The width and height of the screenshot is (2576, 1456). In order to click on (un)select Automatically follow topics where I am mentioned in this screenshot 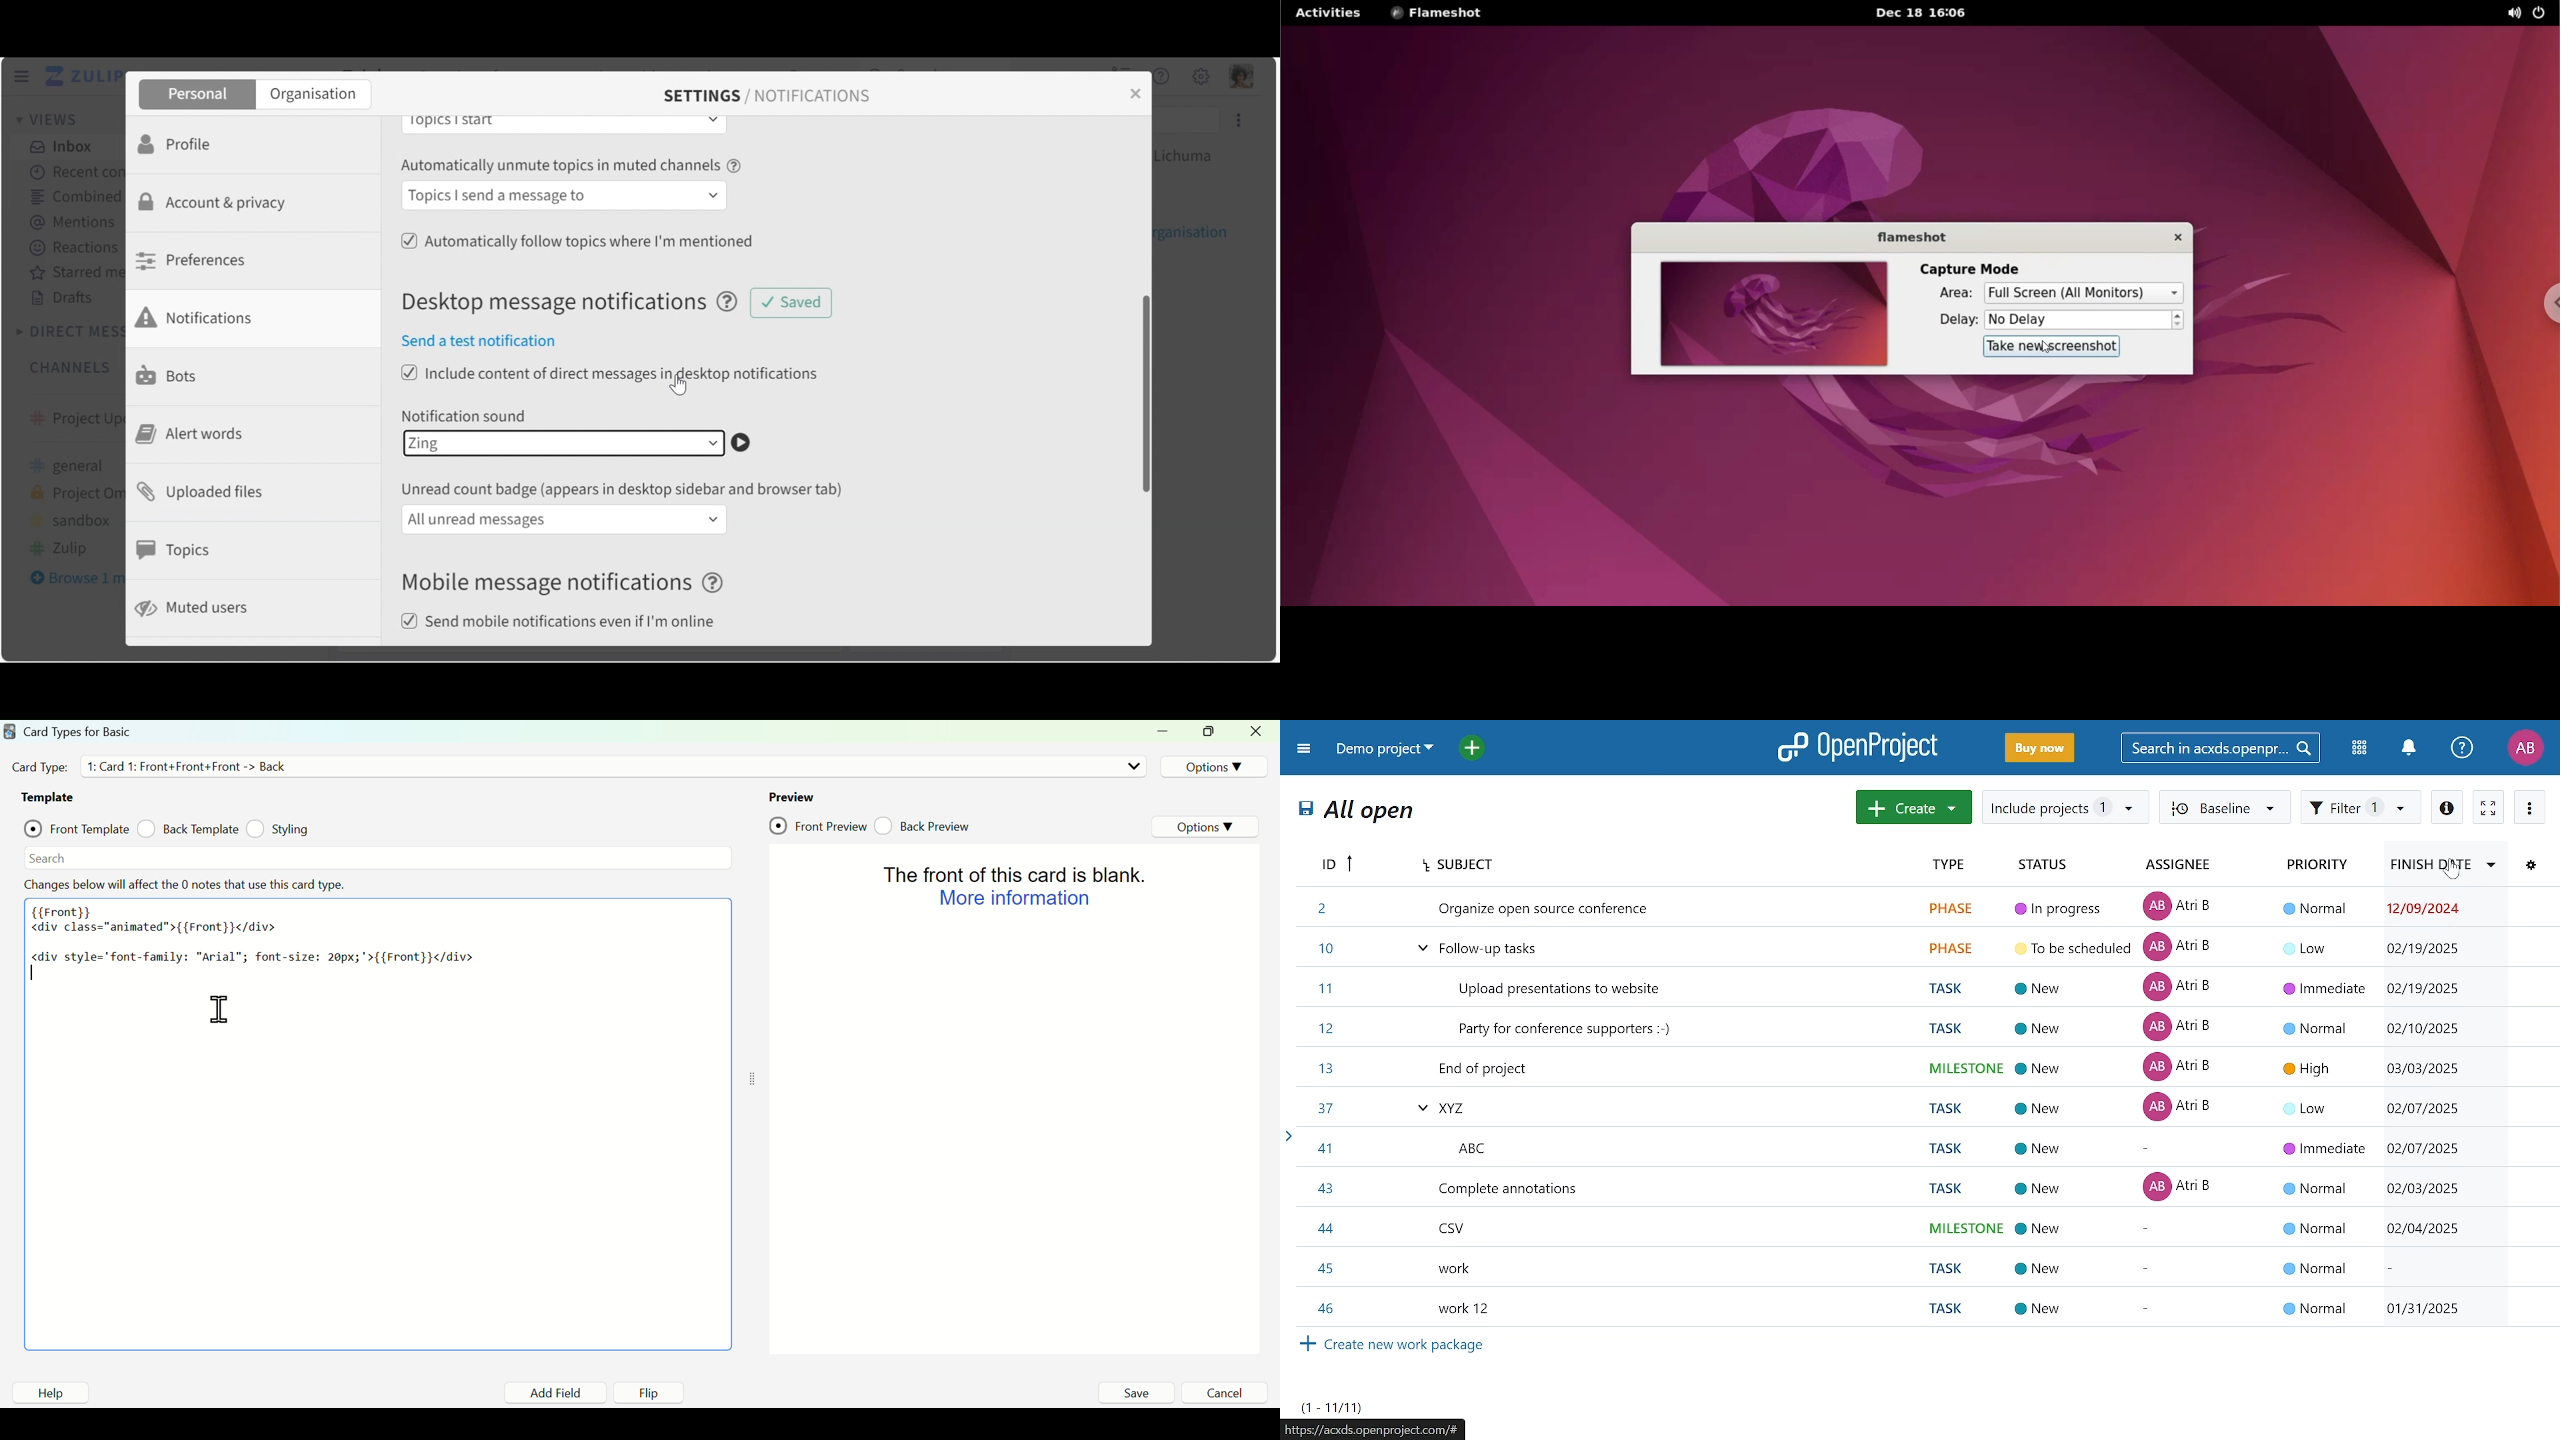, I will do `click(577, 239)`.